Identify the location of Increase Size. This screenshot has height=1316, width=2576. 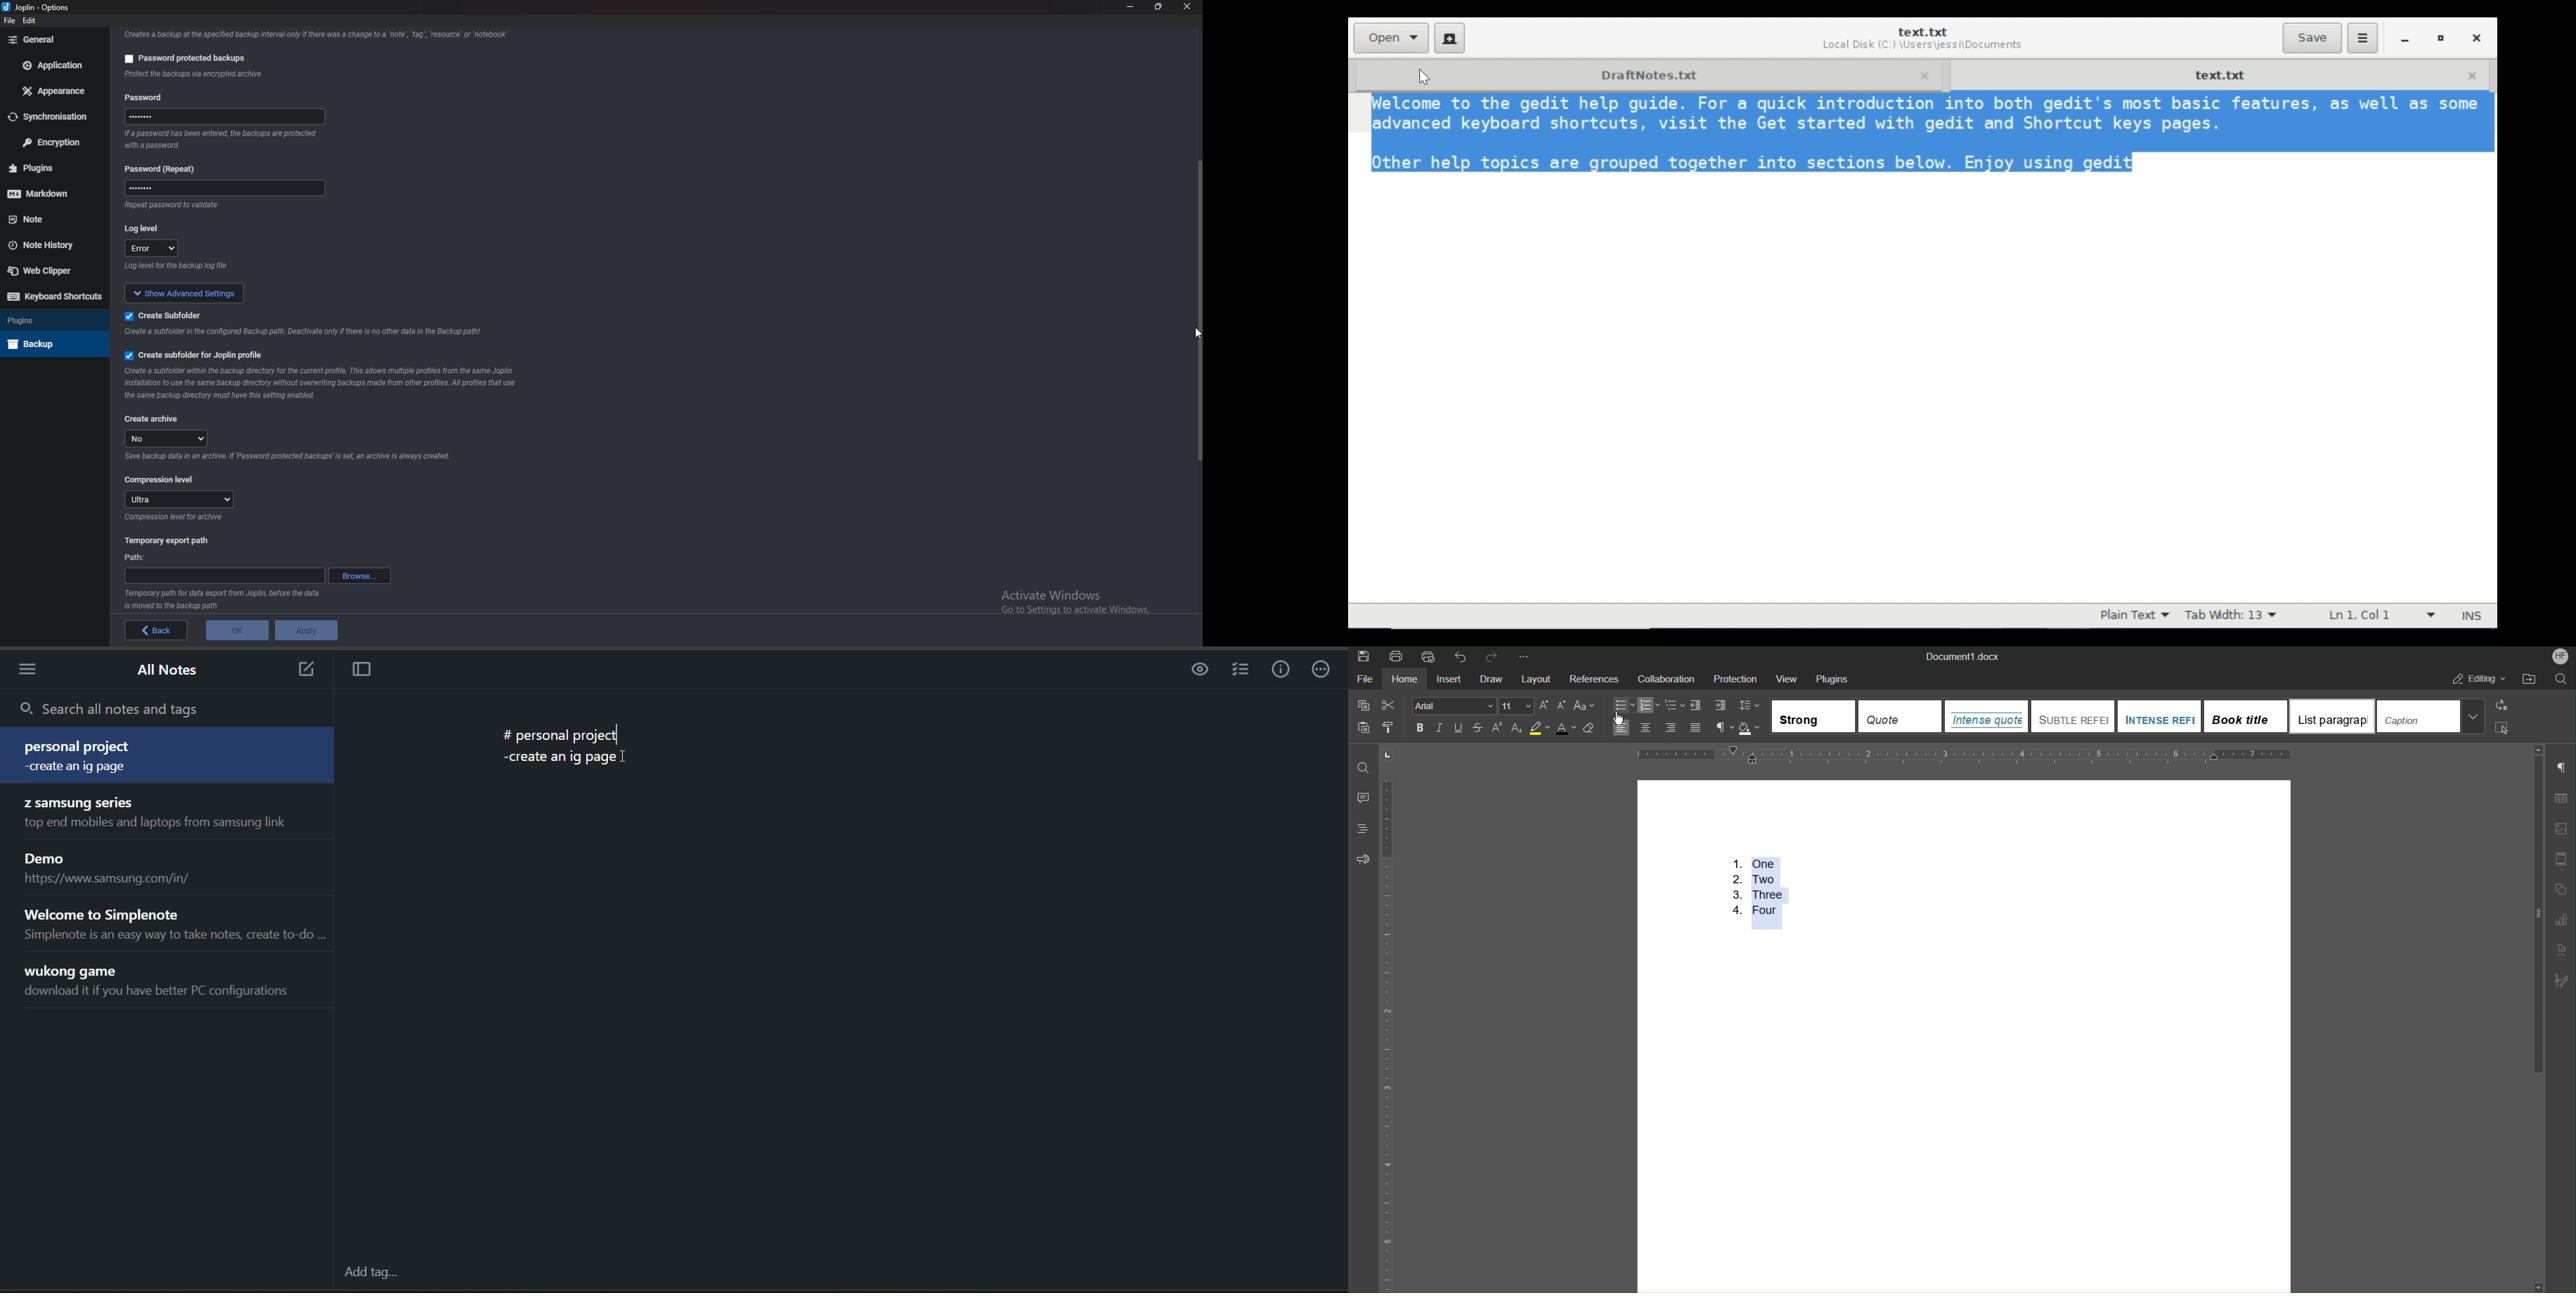
(1544, 706).